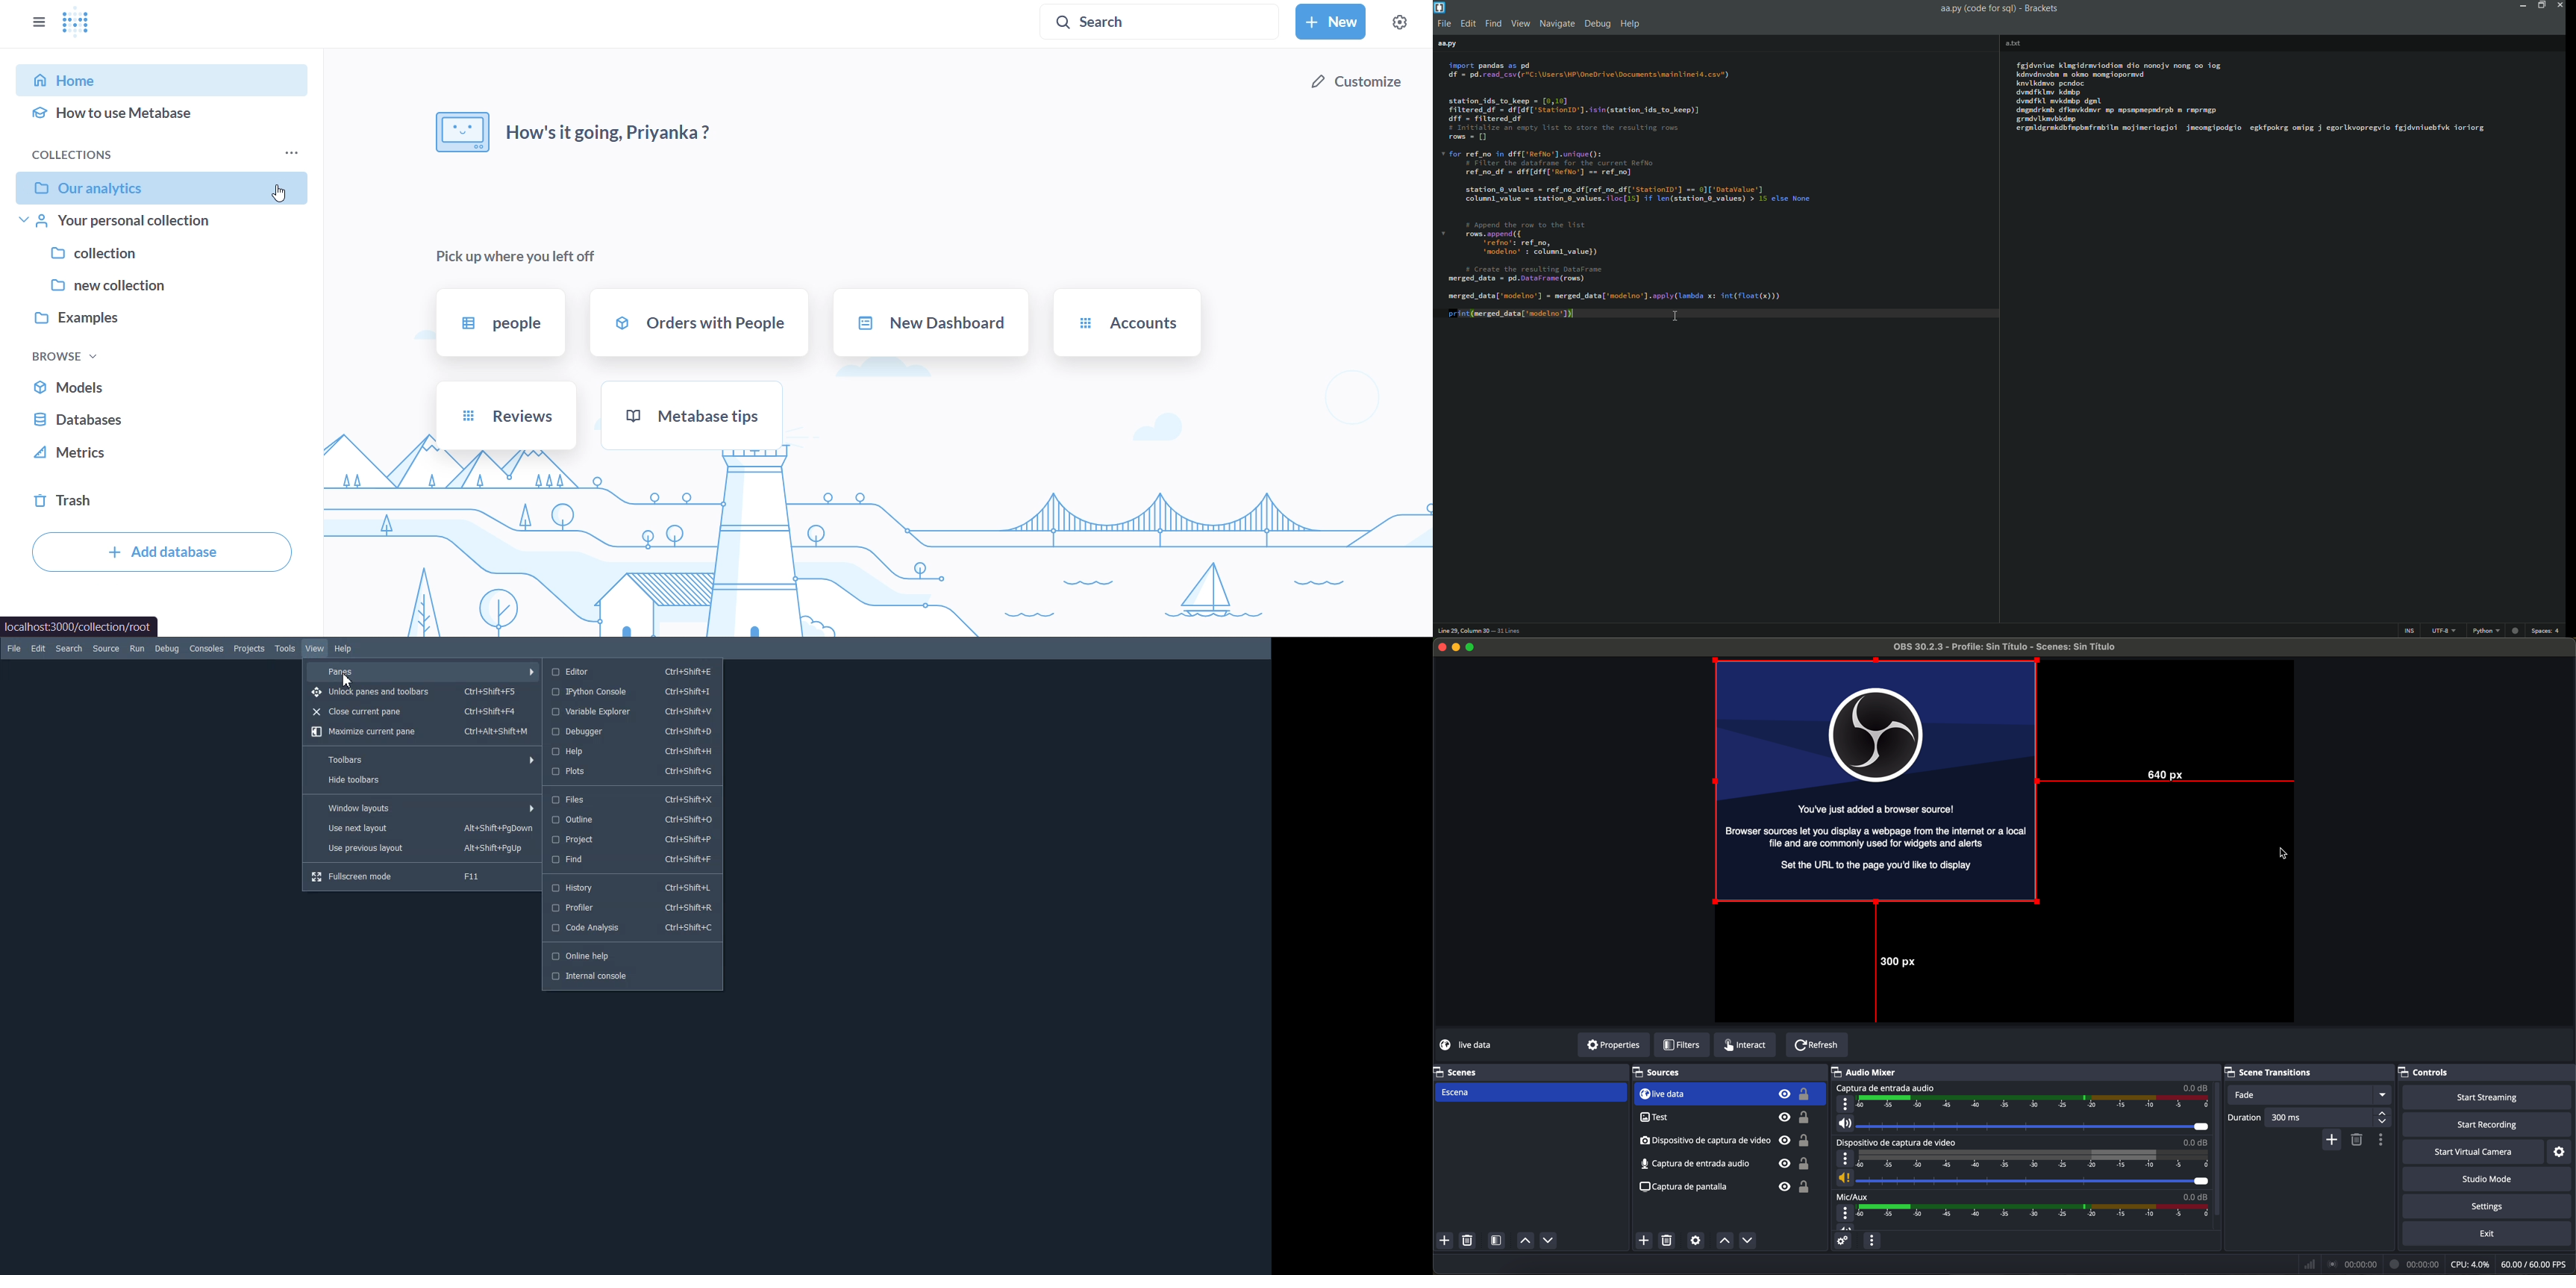  What do you see at coordinates (2490, 1234) in the screenshot?
I see `exit` at bounding box center [2490, 1234].